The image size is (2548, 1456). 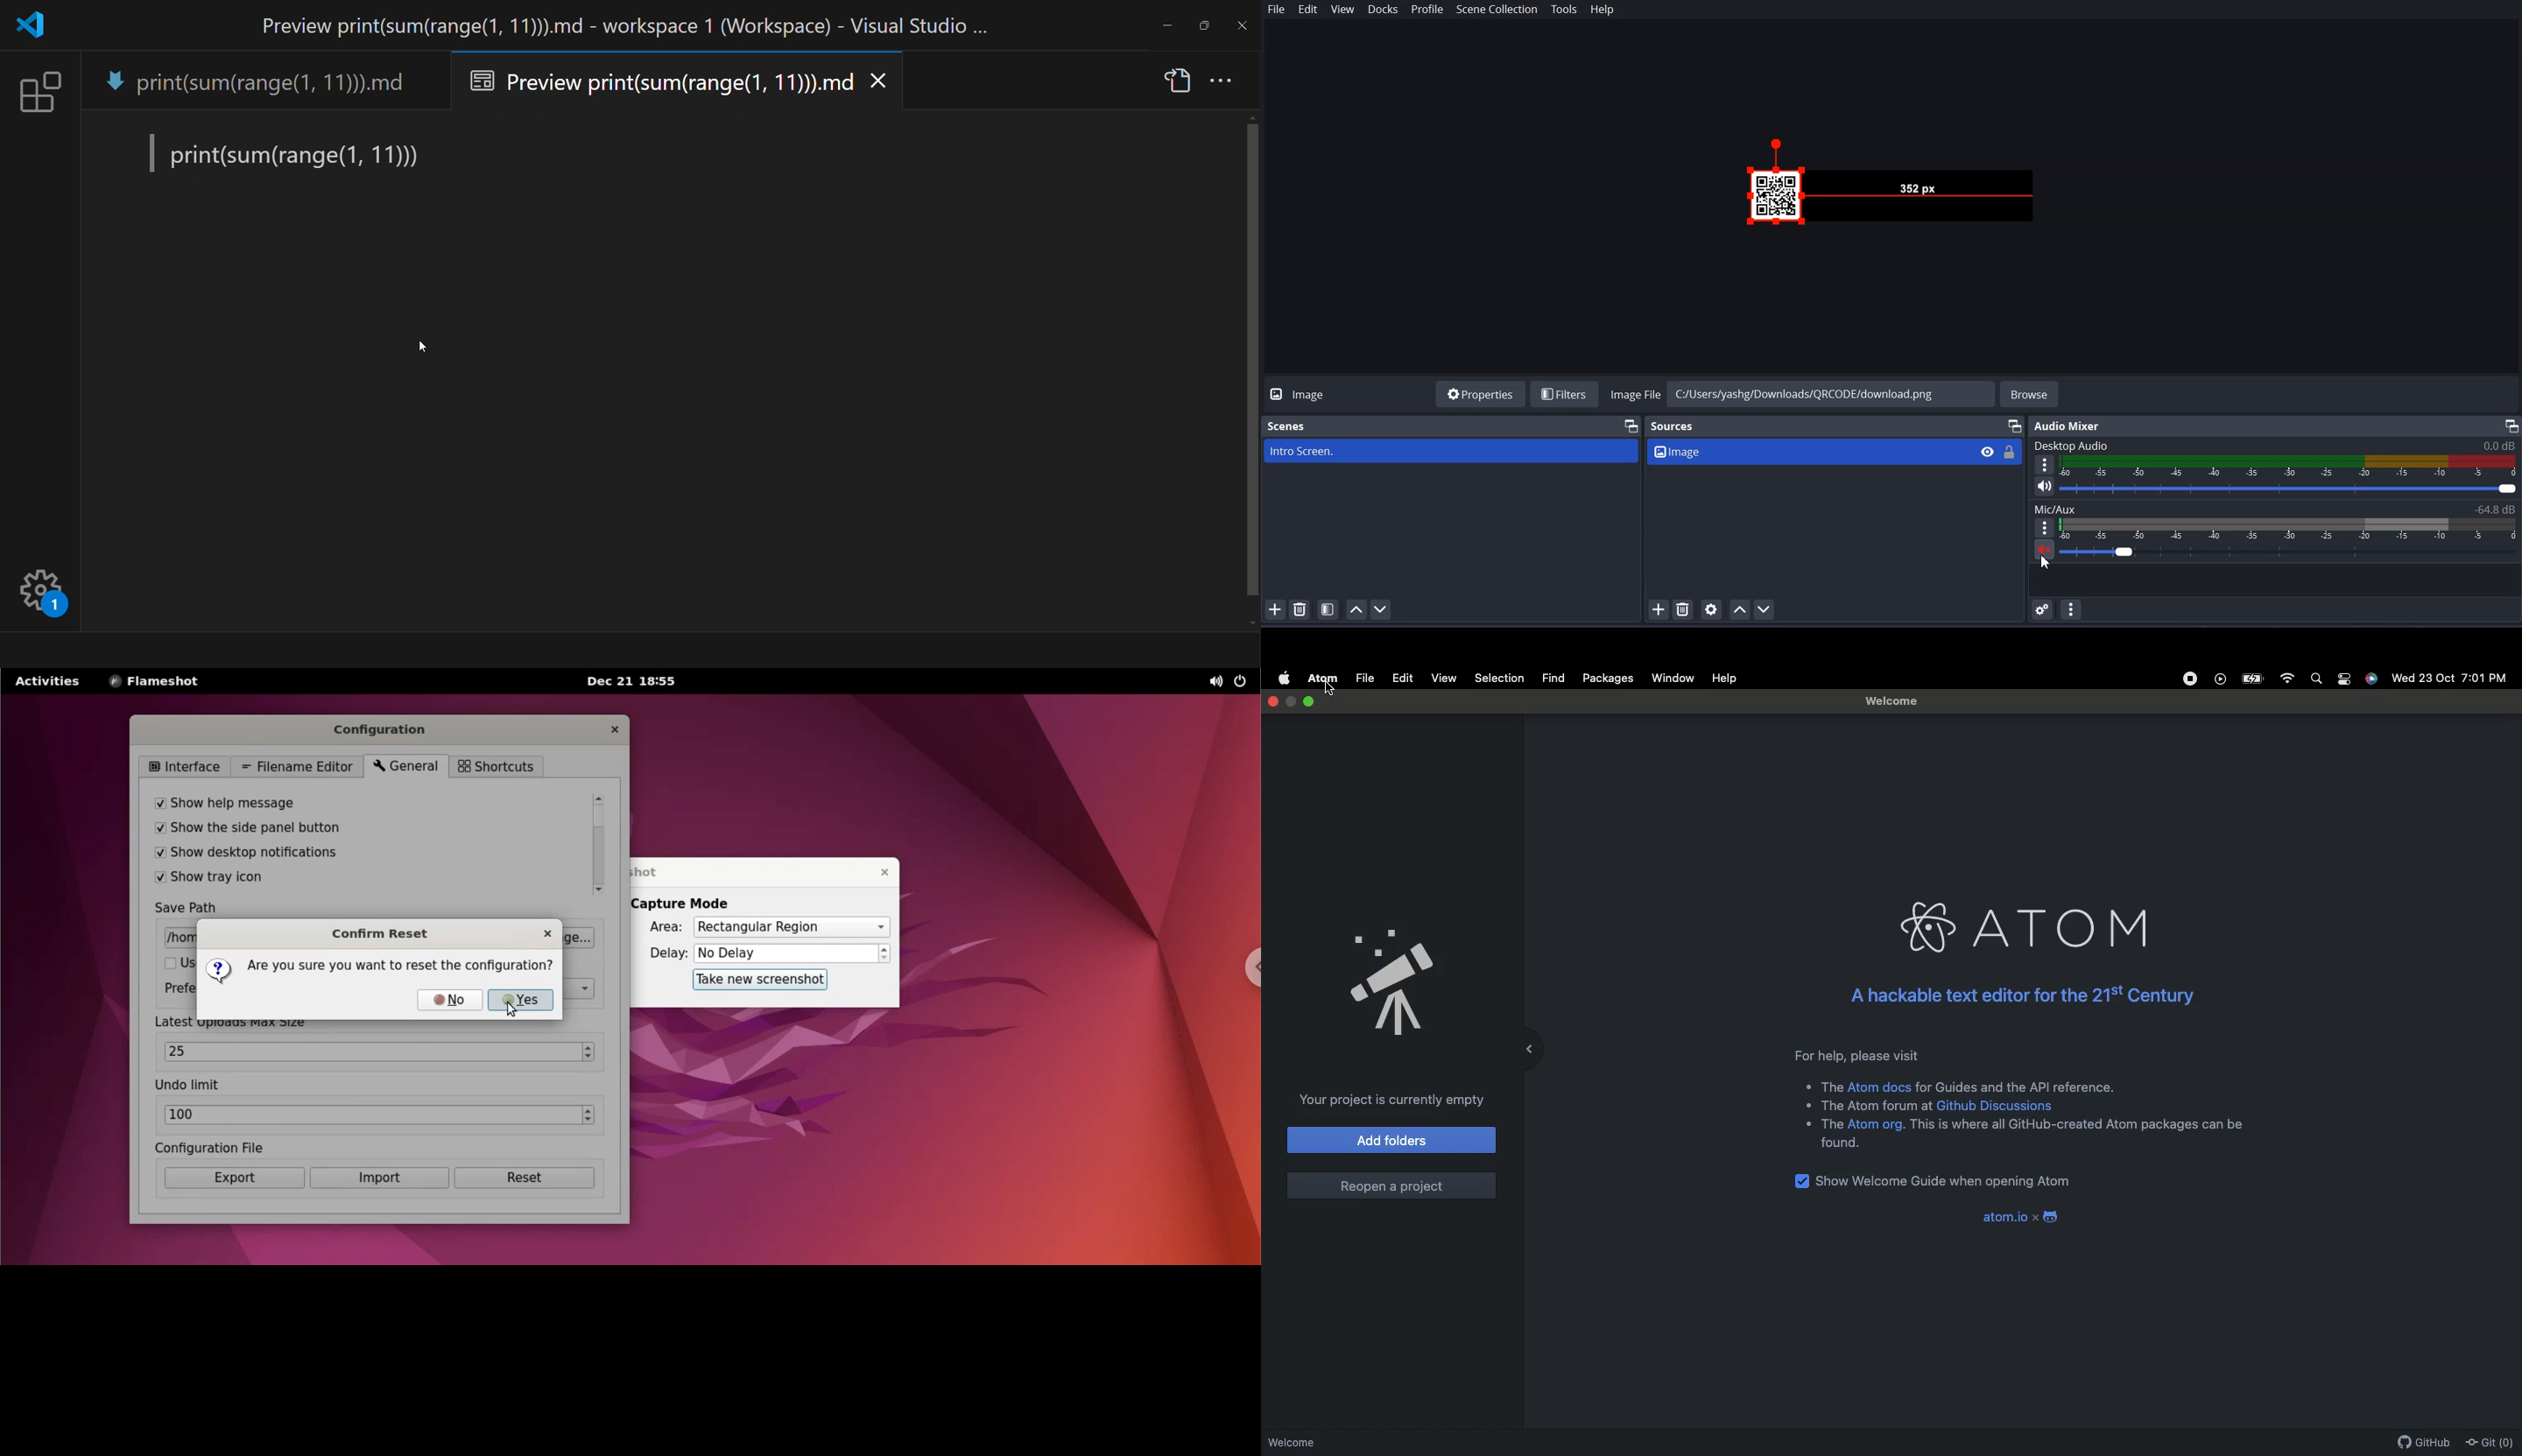 What do you see at coordinates (1247, 370) in the screenshot?
I see `Scroll bar` at bounding box center [1247, 370].